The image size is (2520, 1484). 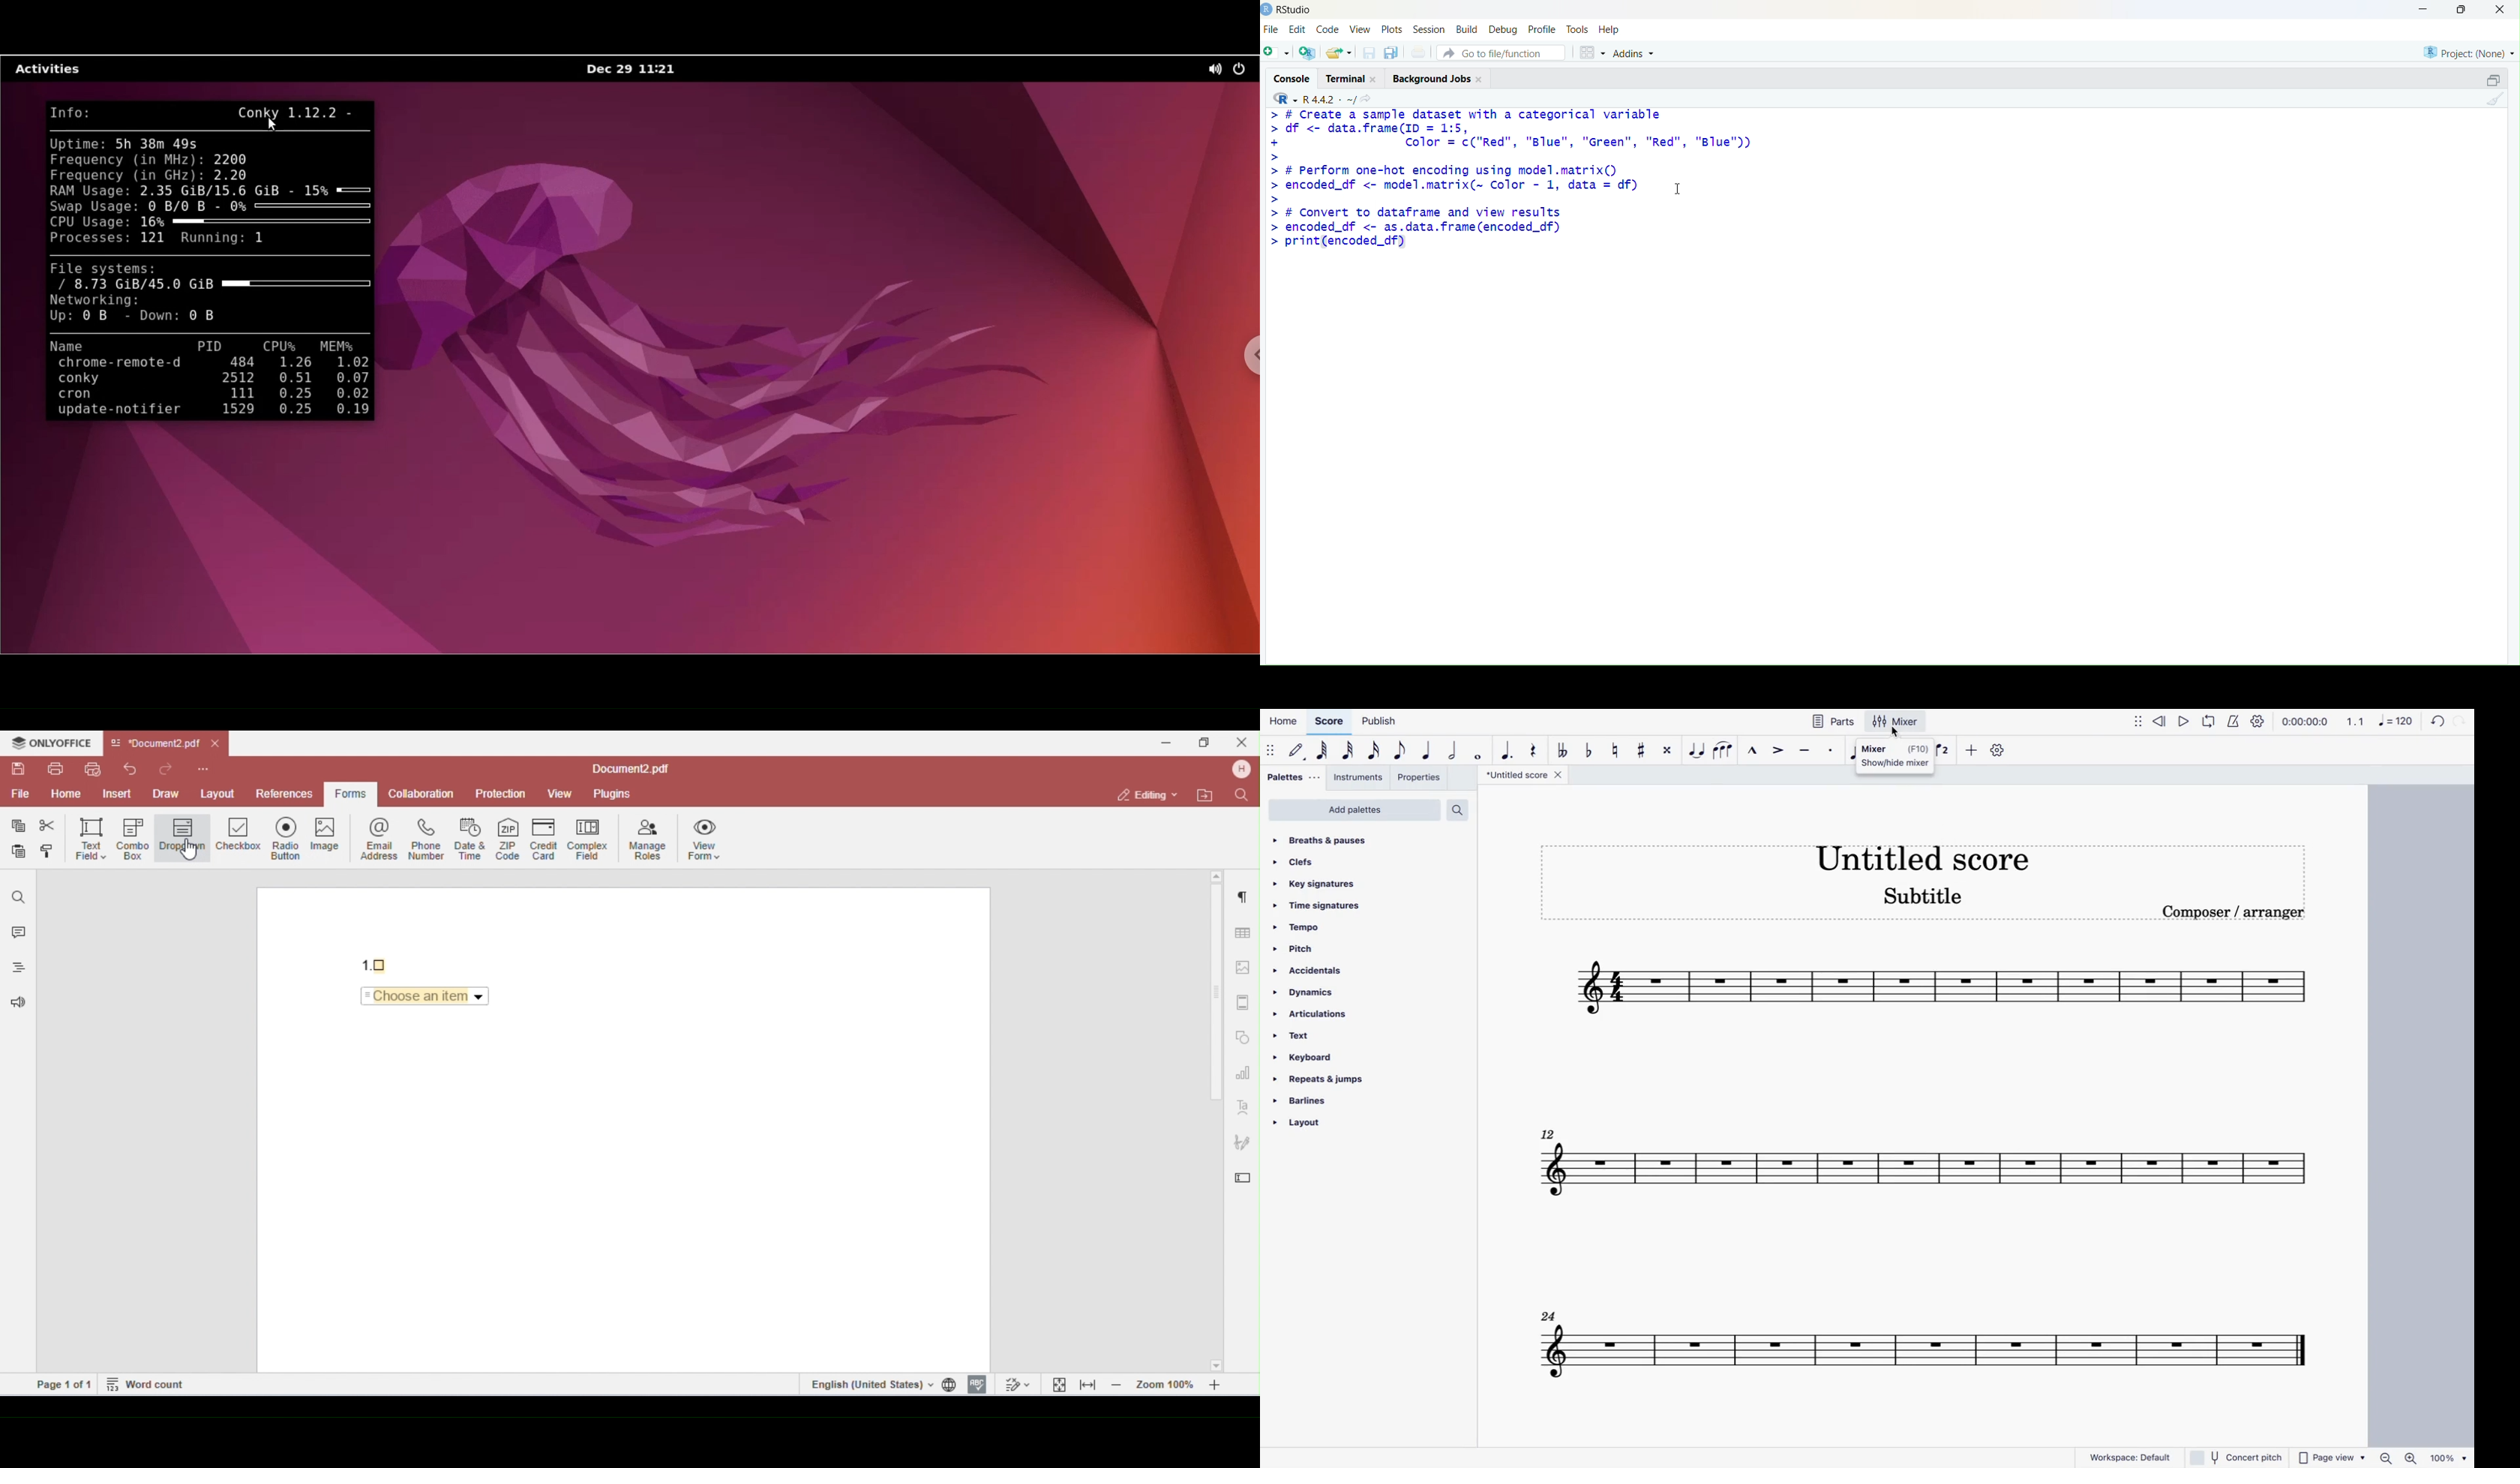 What do you see at coordinates (1311, 993) in the screenshot?
I see `dynamics` at bounding box center [1311, 993].